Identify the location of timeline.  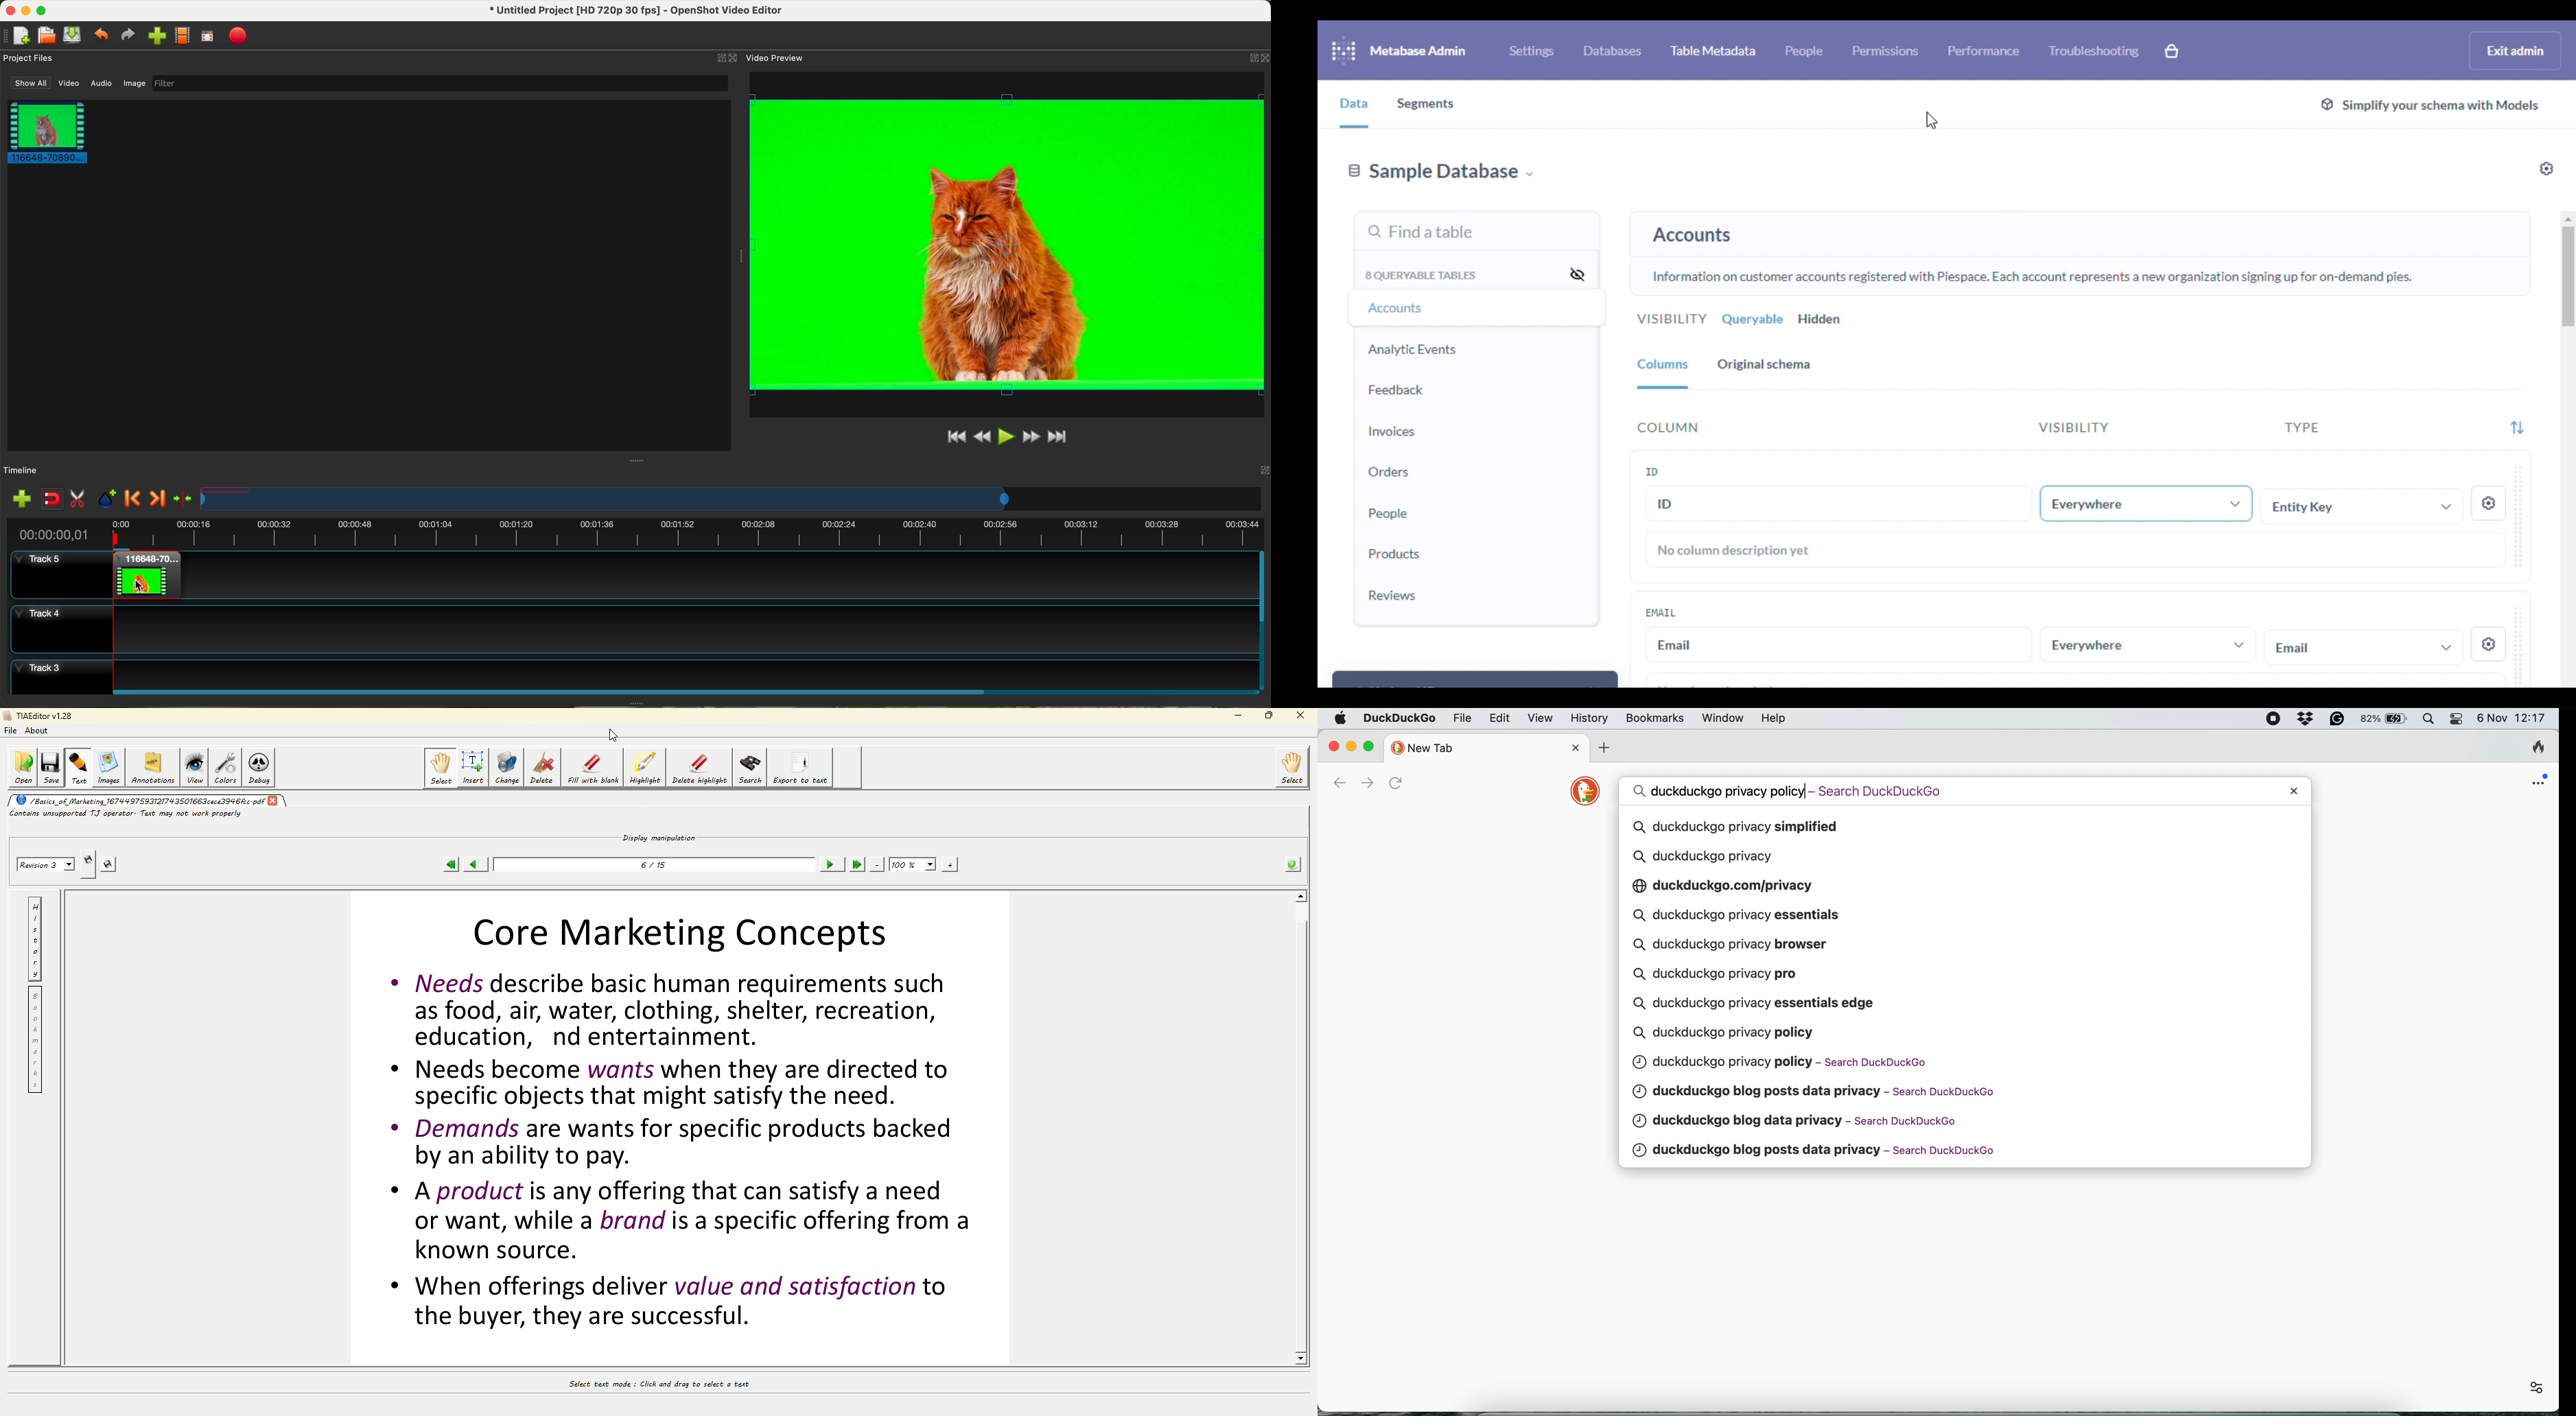
(634, 533).